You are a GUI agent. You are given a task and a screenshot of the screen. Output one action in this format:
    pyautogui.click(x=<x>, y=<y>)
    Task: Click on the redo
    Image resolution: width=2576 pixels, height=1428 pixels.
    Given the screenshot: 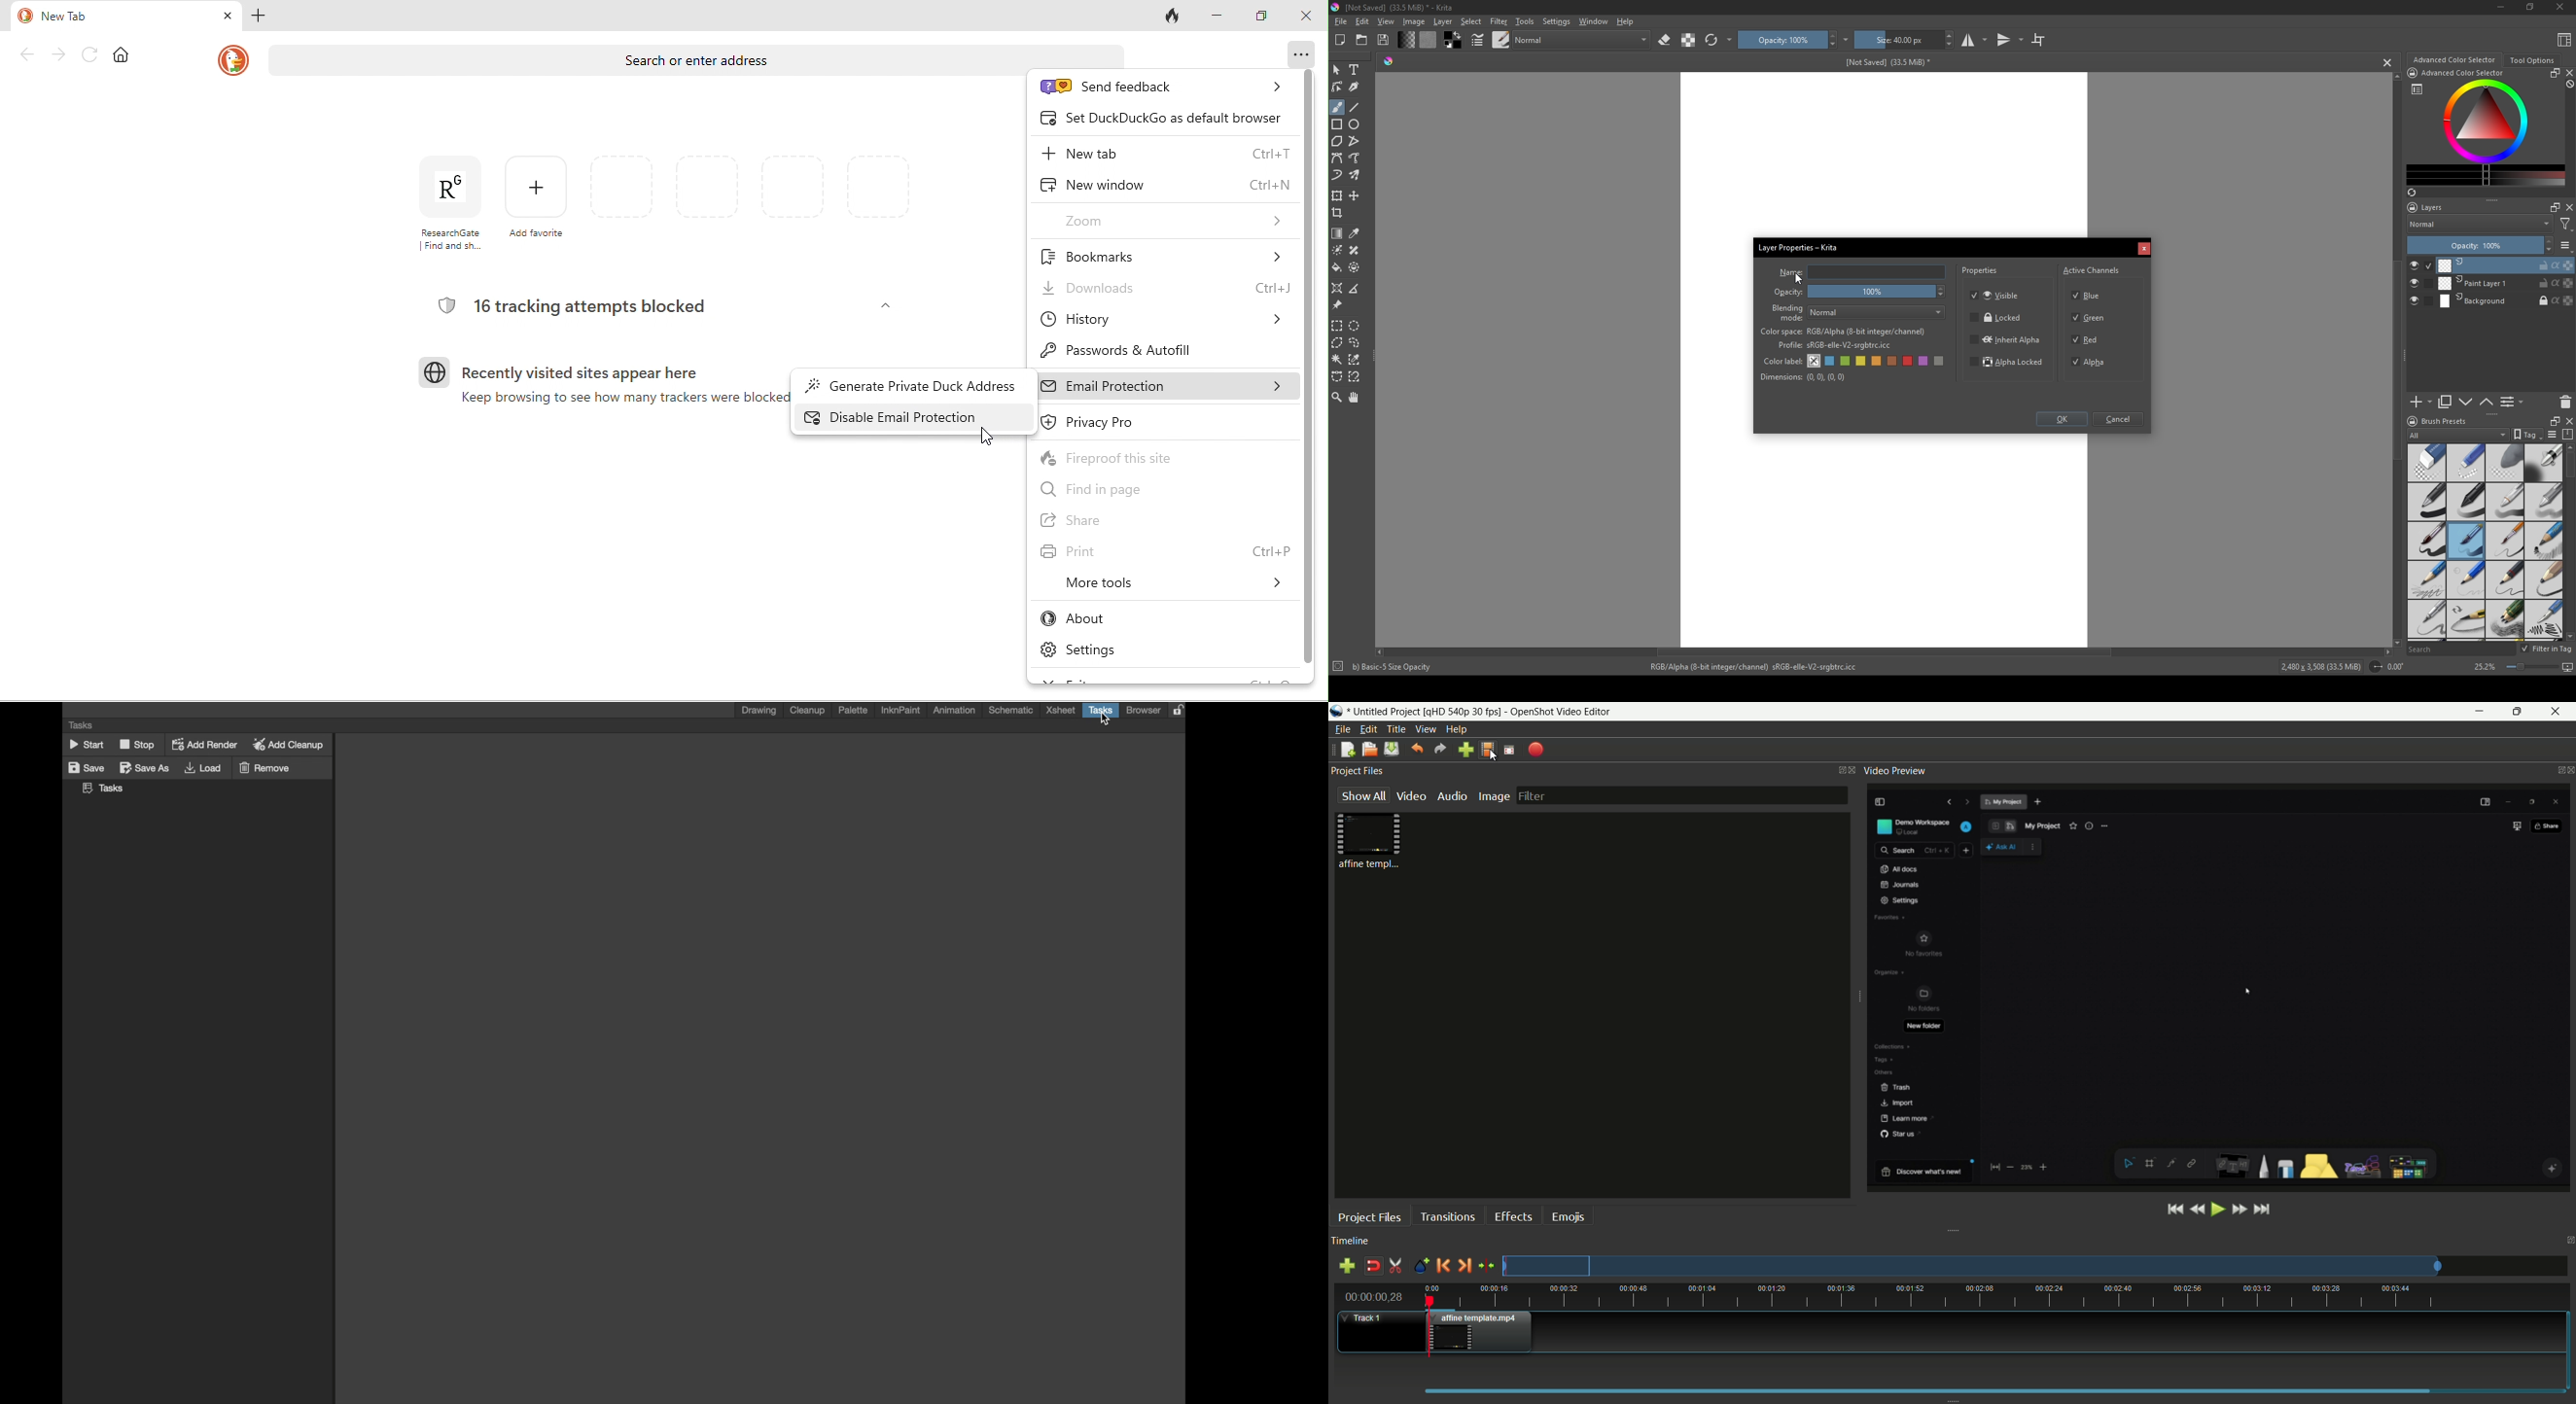 What is the action you would take?
    pyautogui.click(x=1440, y=749)
    